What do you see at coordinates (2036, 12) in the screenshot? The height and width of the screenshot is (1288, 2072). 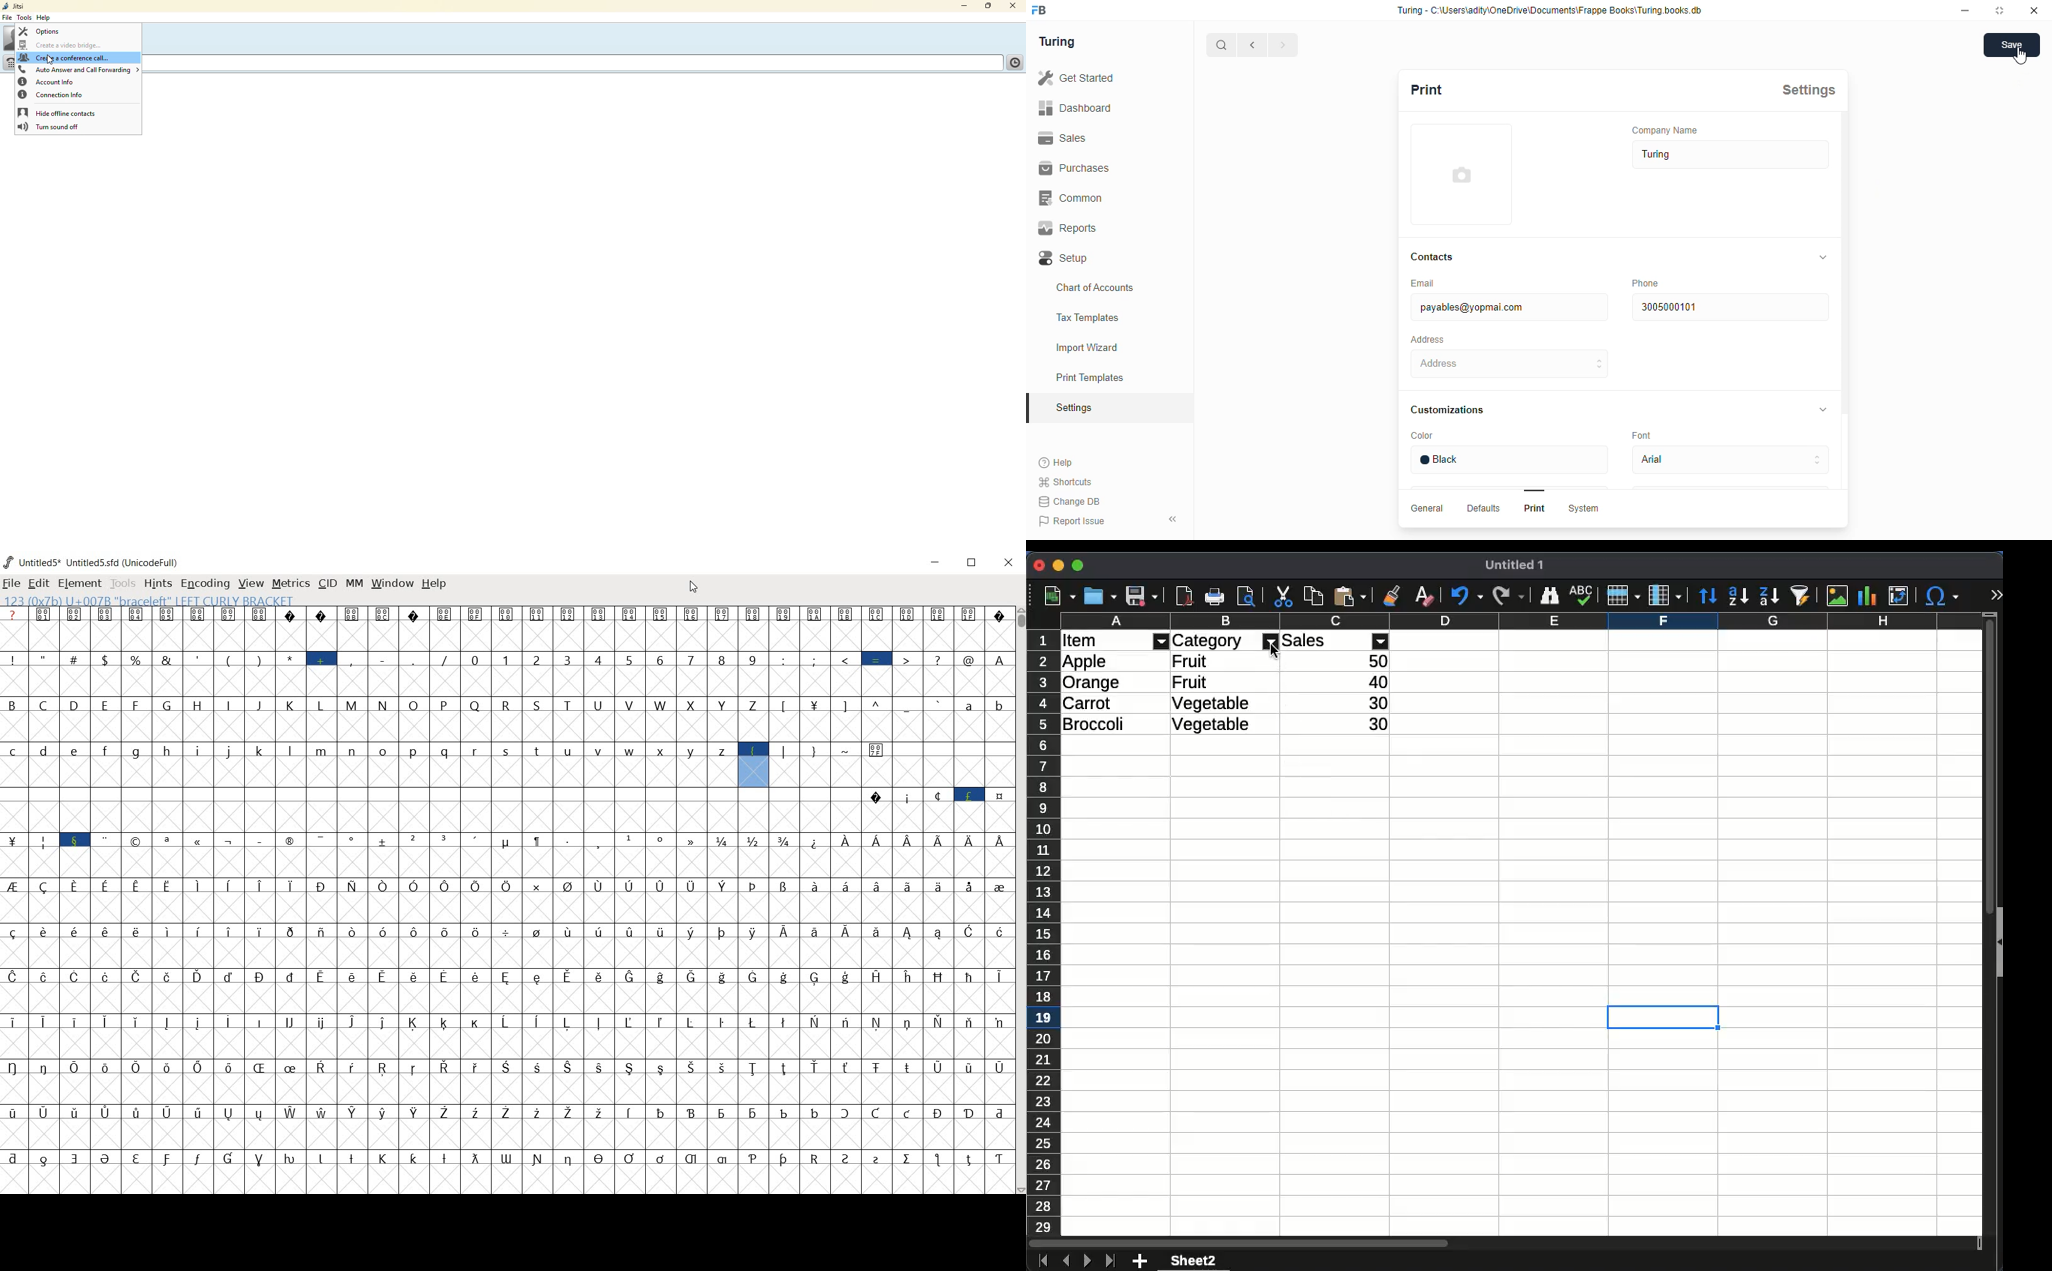 I see `close` at bounding box center [2036, 12].